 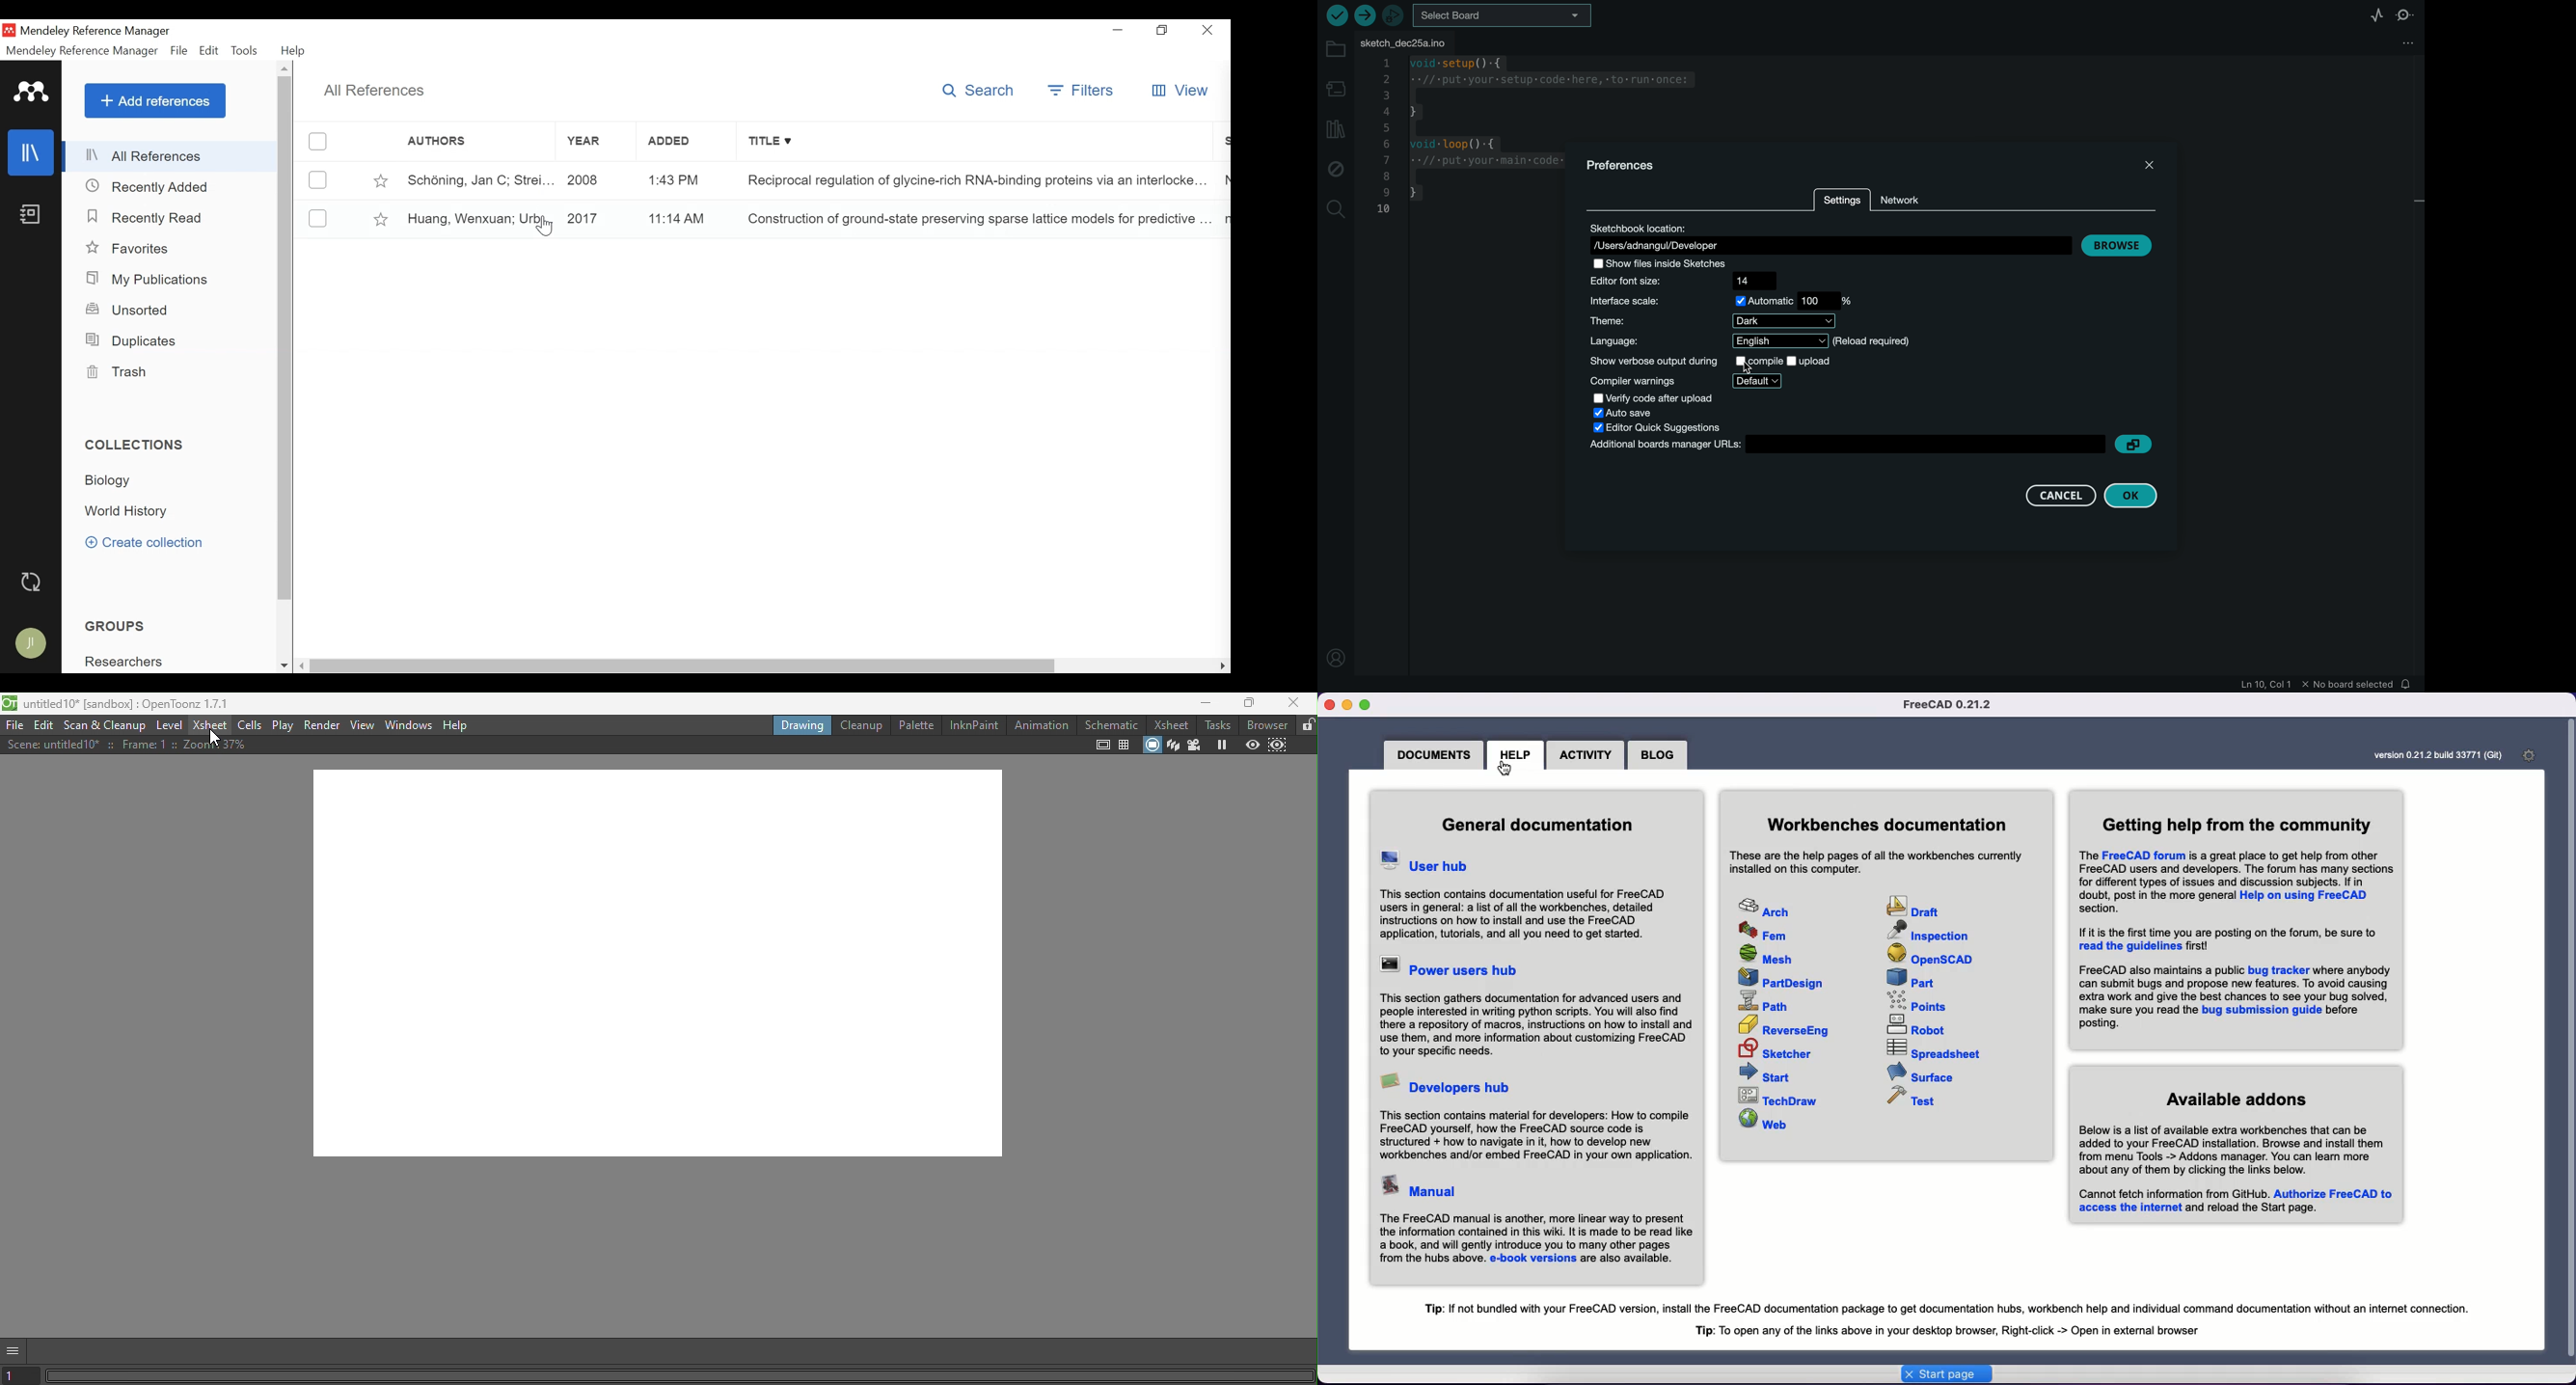 What do you see at coordinates (1788, 1025) in the screenshot?
I see `ReverseEng` at bounding box center [1788, 1025].